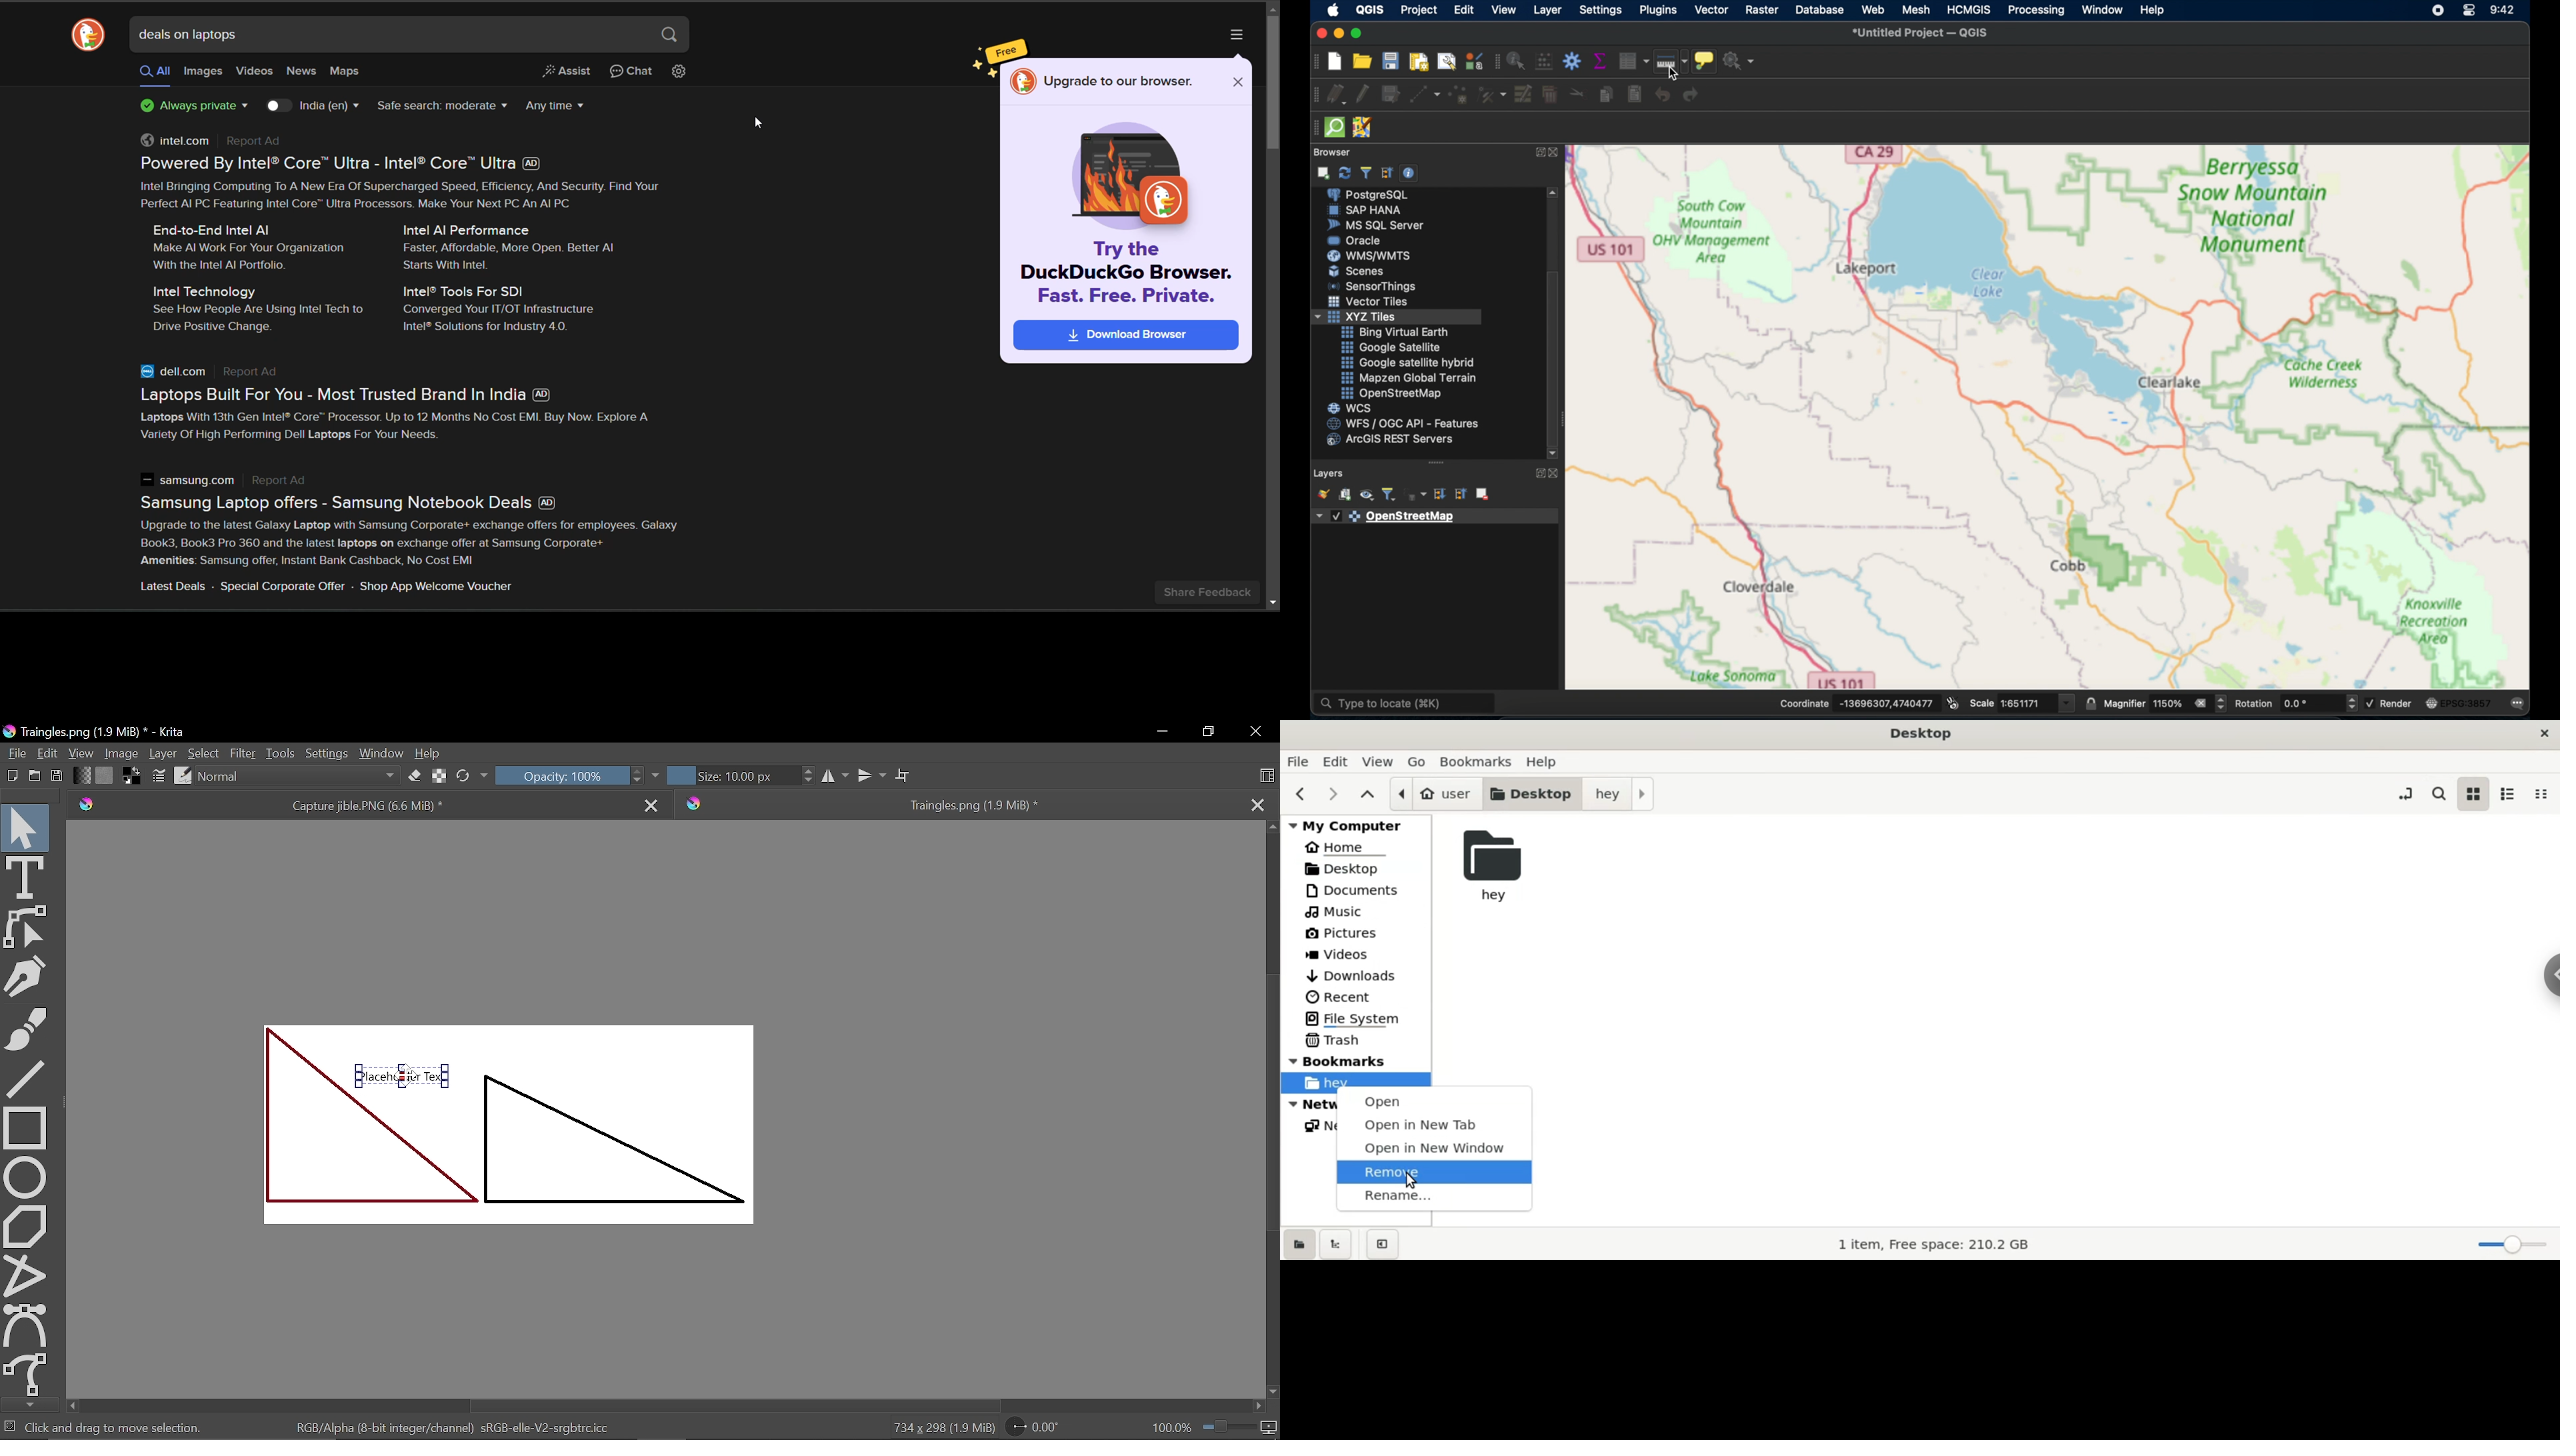 The width and height of the screenshot is (2576, 1456). I want to click on Help, so click(429, 753).